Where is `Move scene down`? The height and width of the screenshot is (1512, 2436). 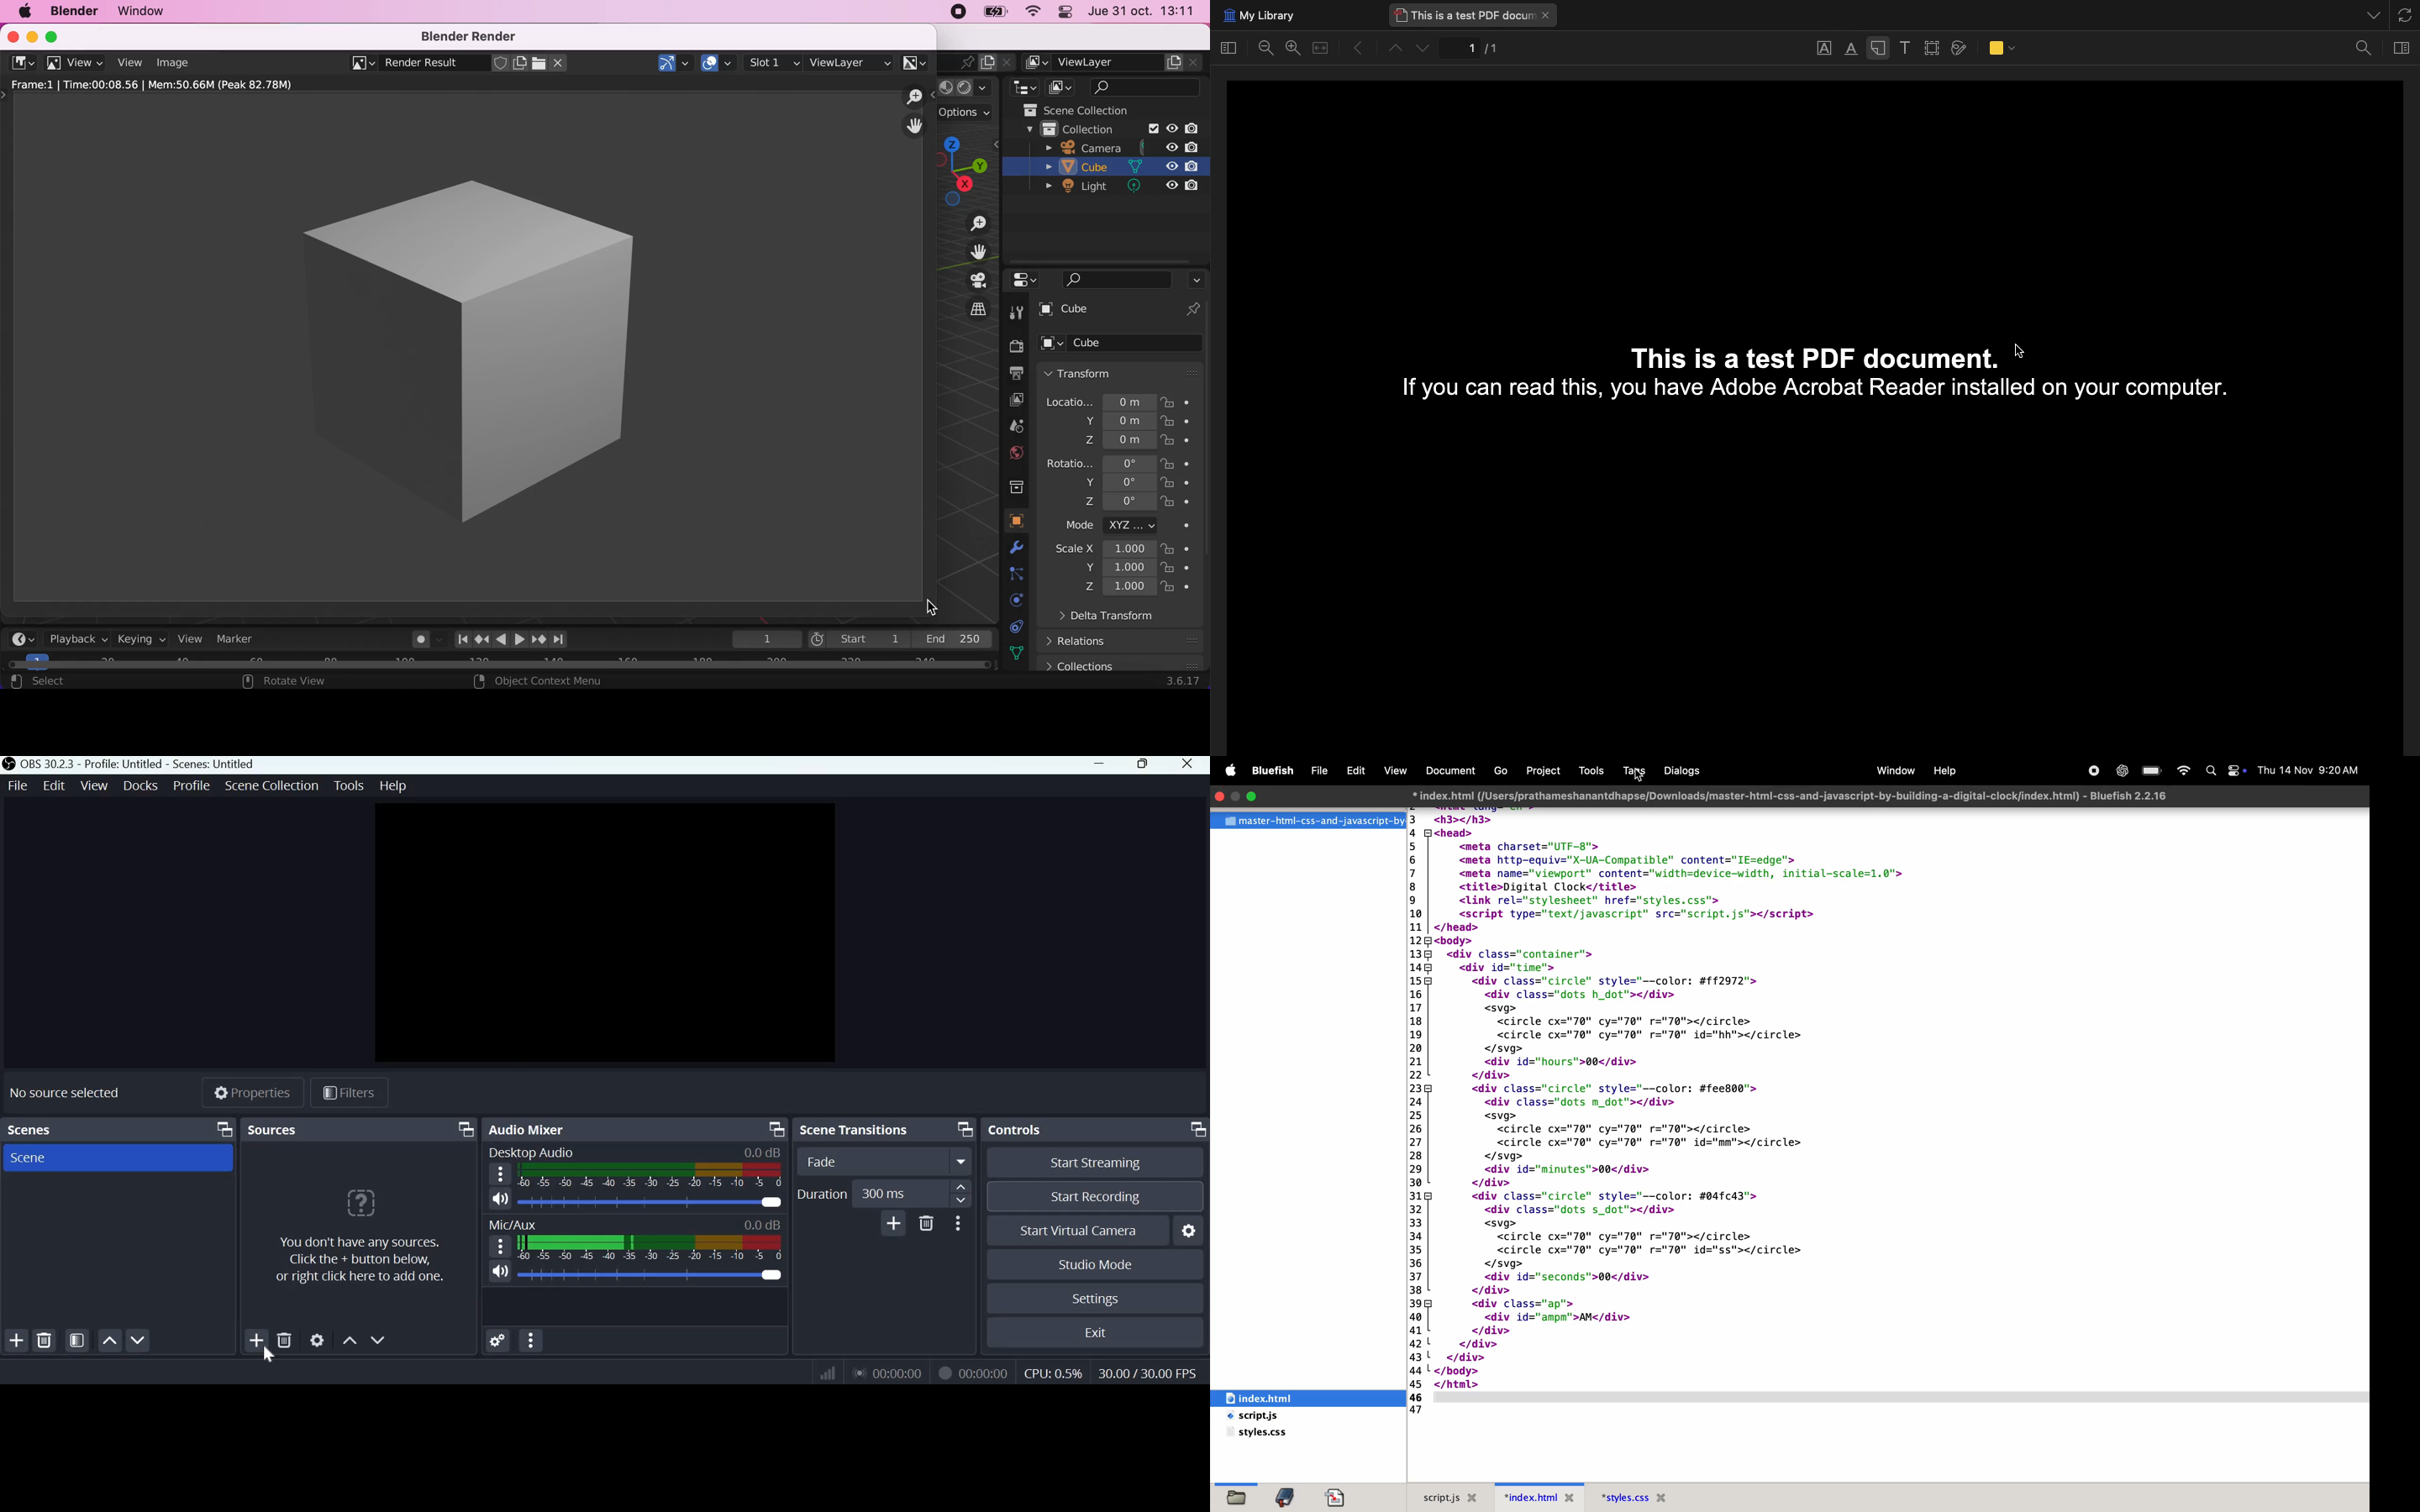
Move scene down is located at coordinates (138, 1341).